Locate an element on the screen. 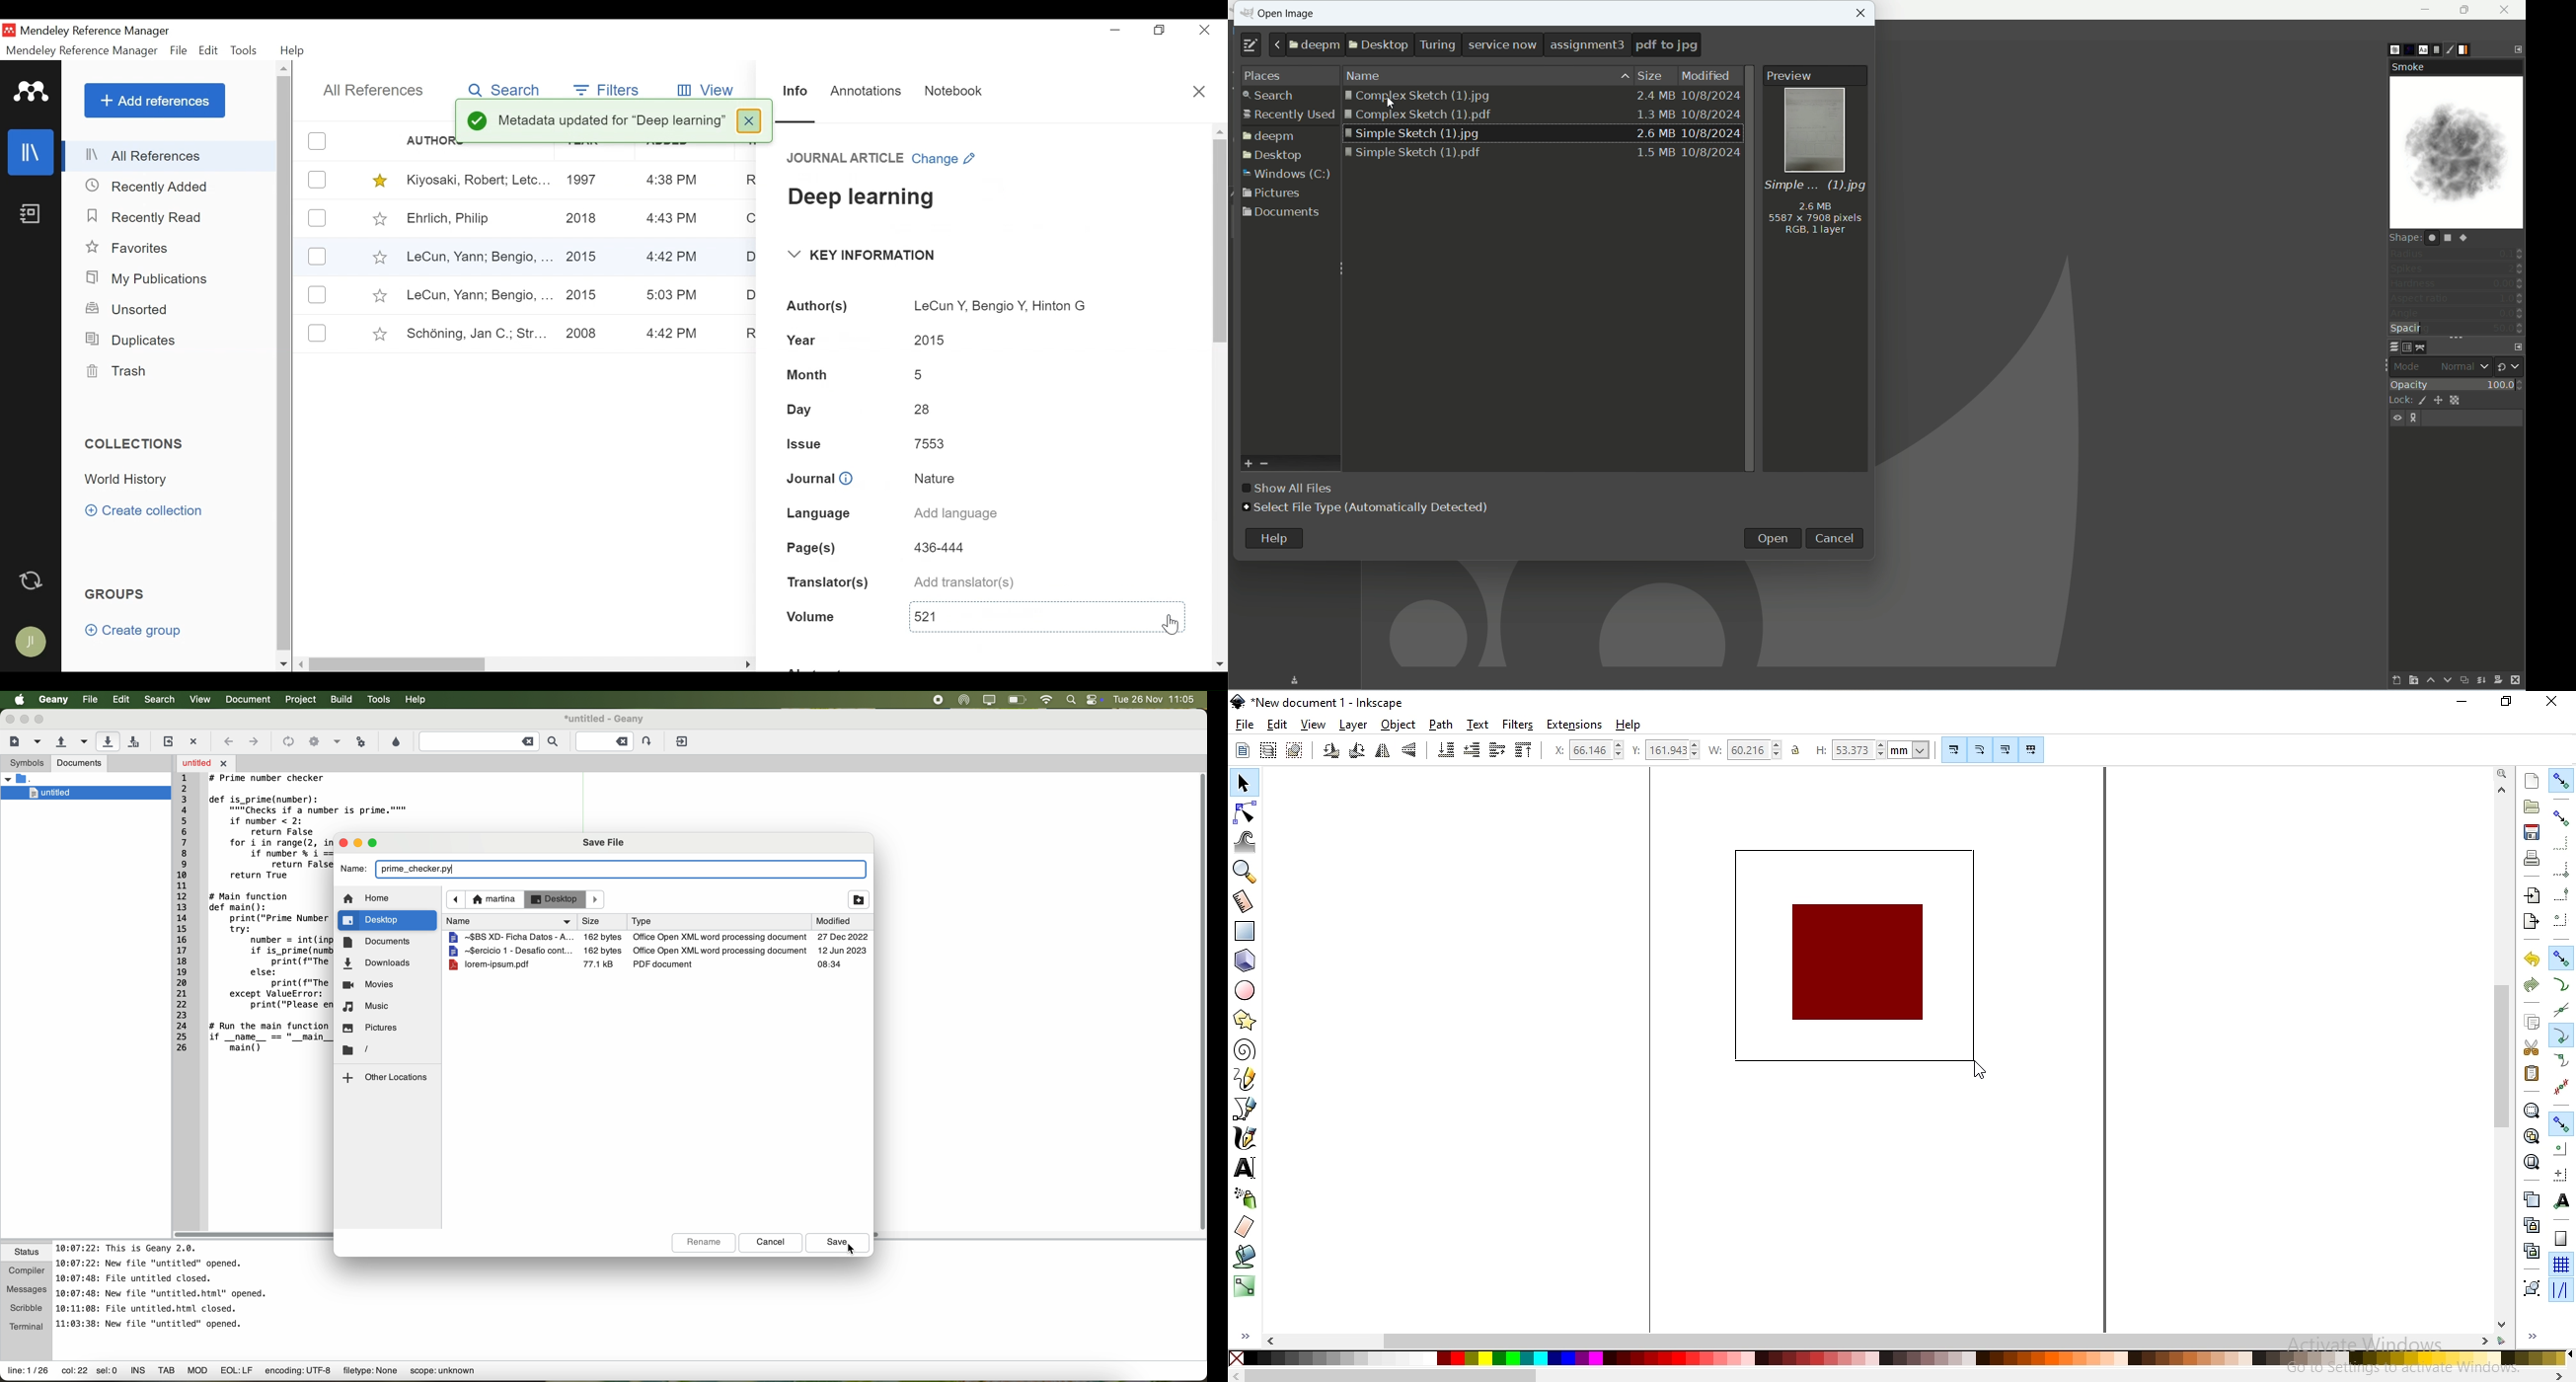 The image size is (2576, 1400). width of selection is located at coordinates (1717, 750).